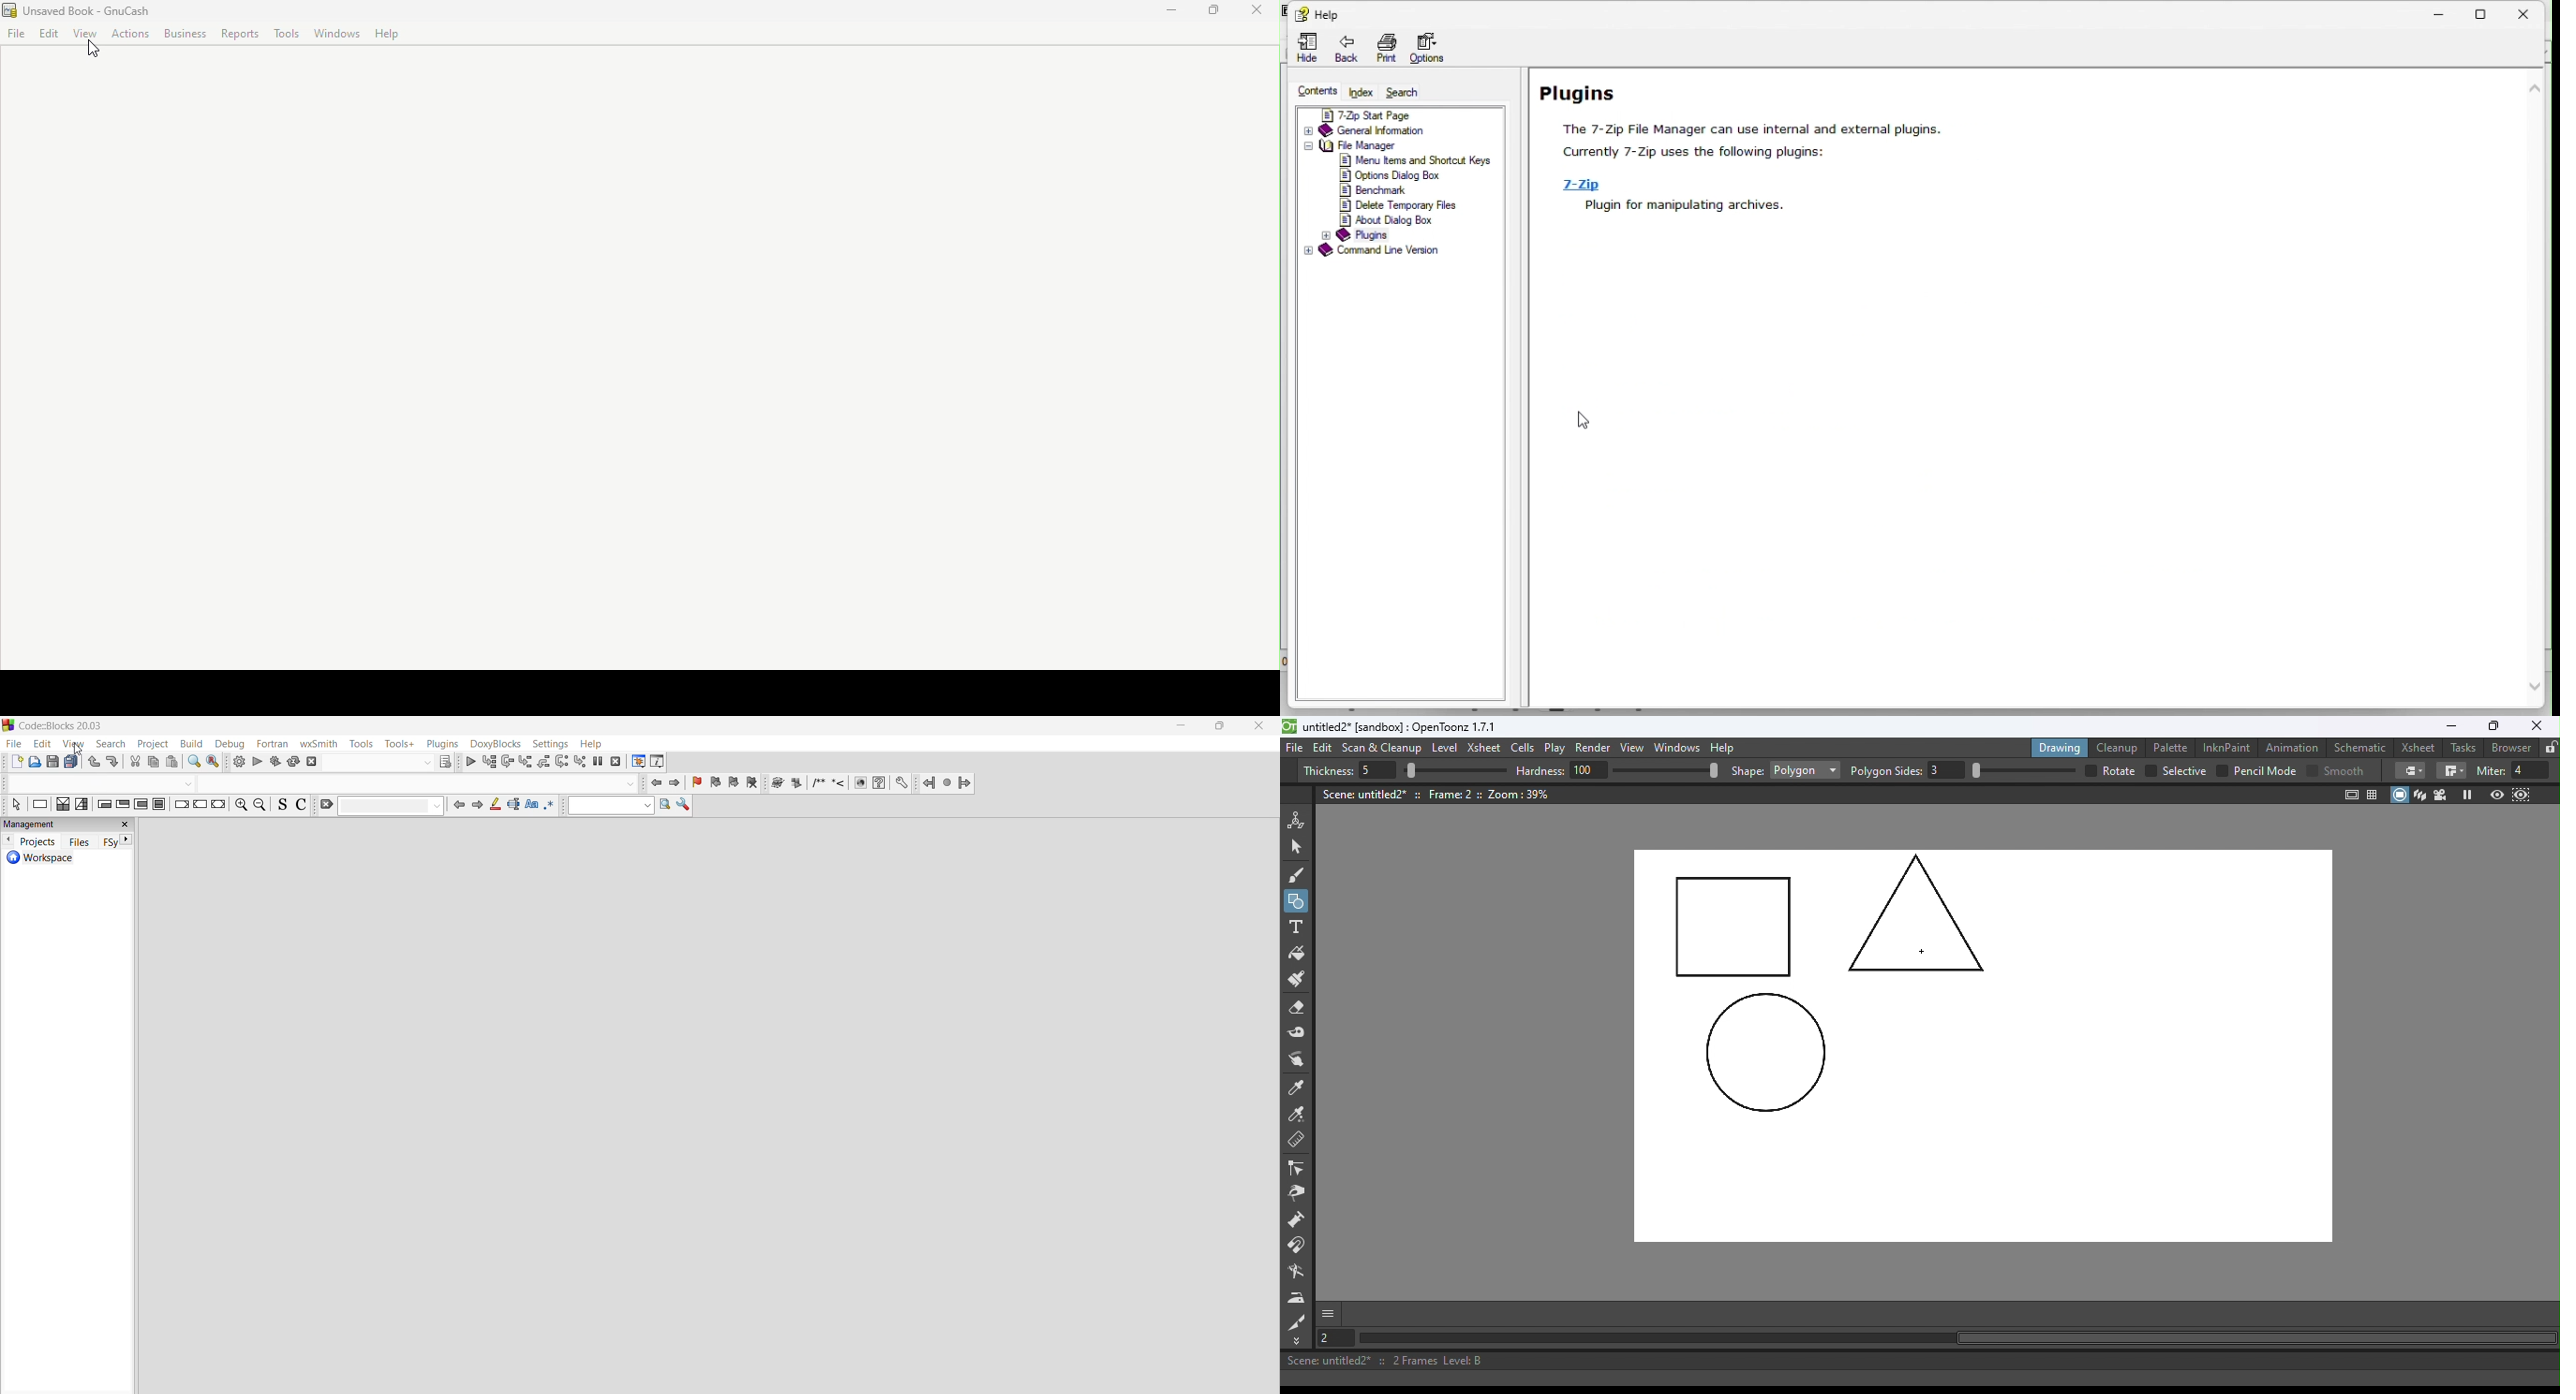  Describe the element at coordinates (531, 806) in the screenshot. I see `match case` at that location.